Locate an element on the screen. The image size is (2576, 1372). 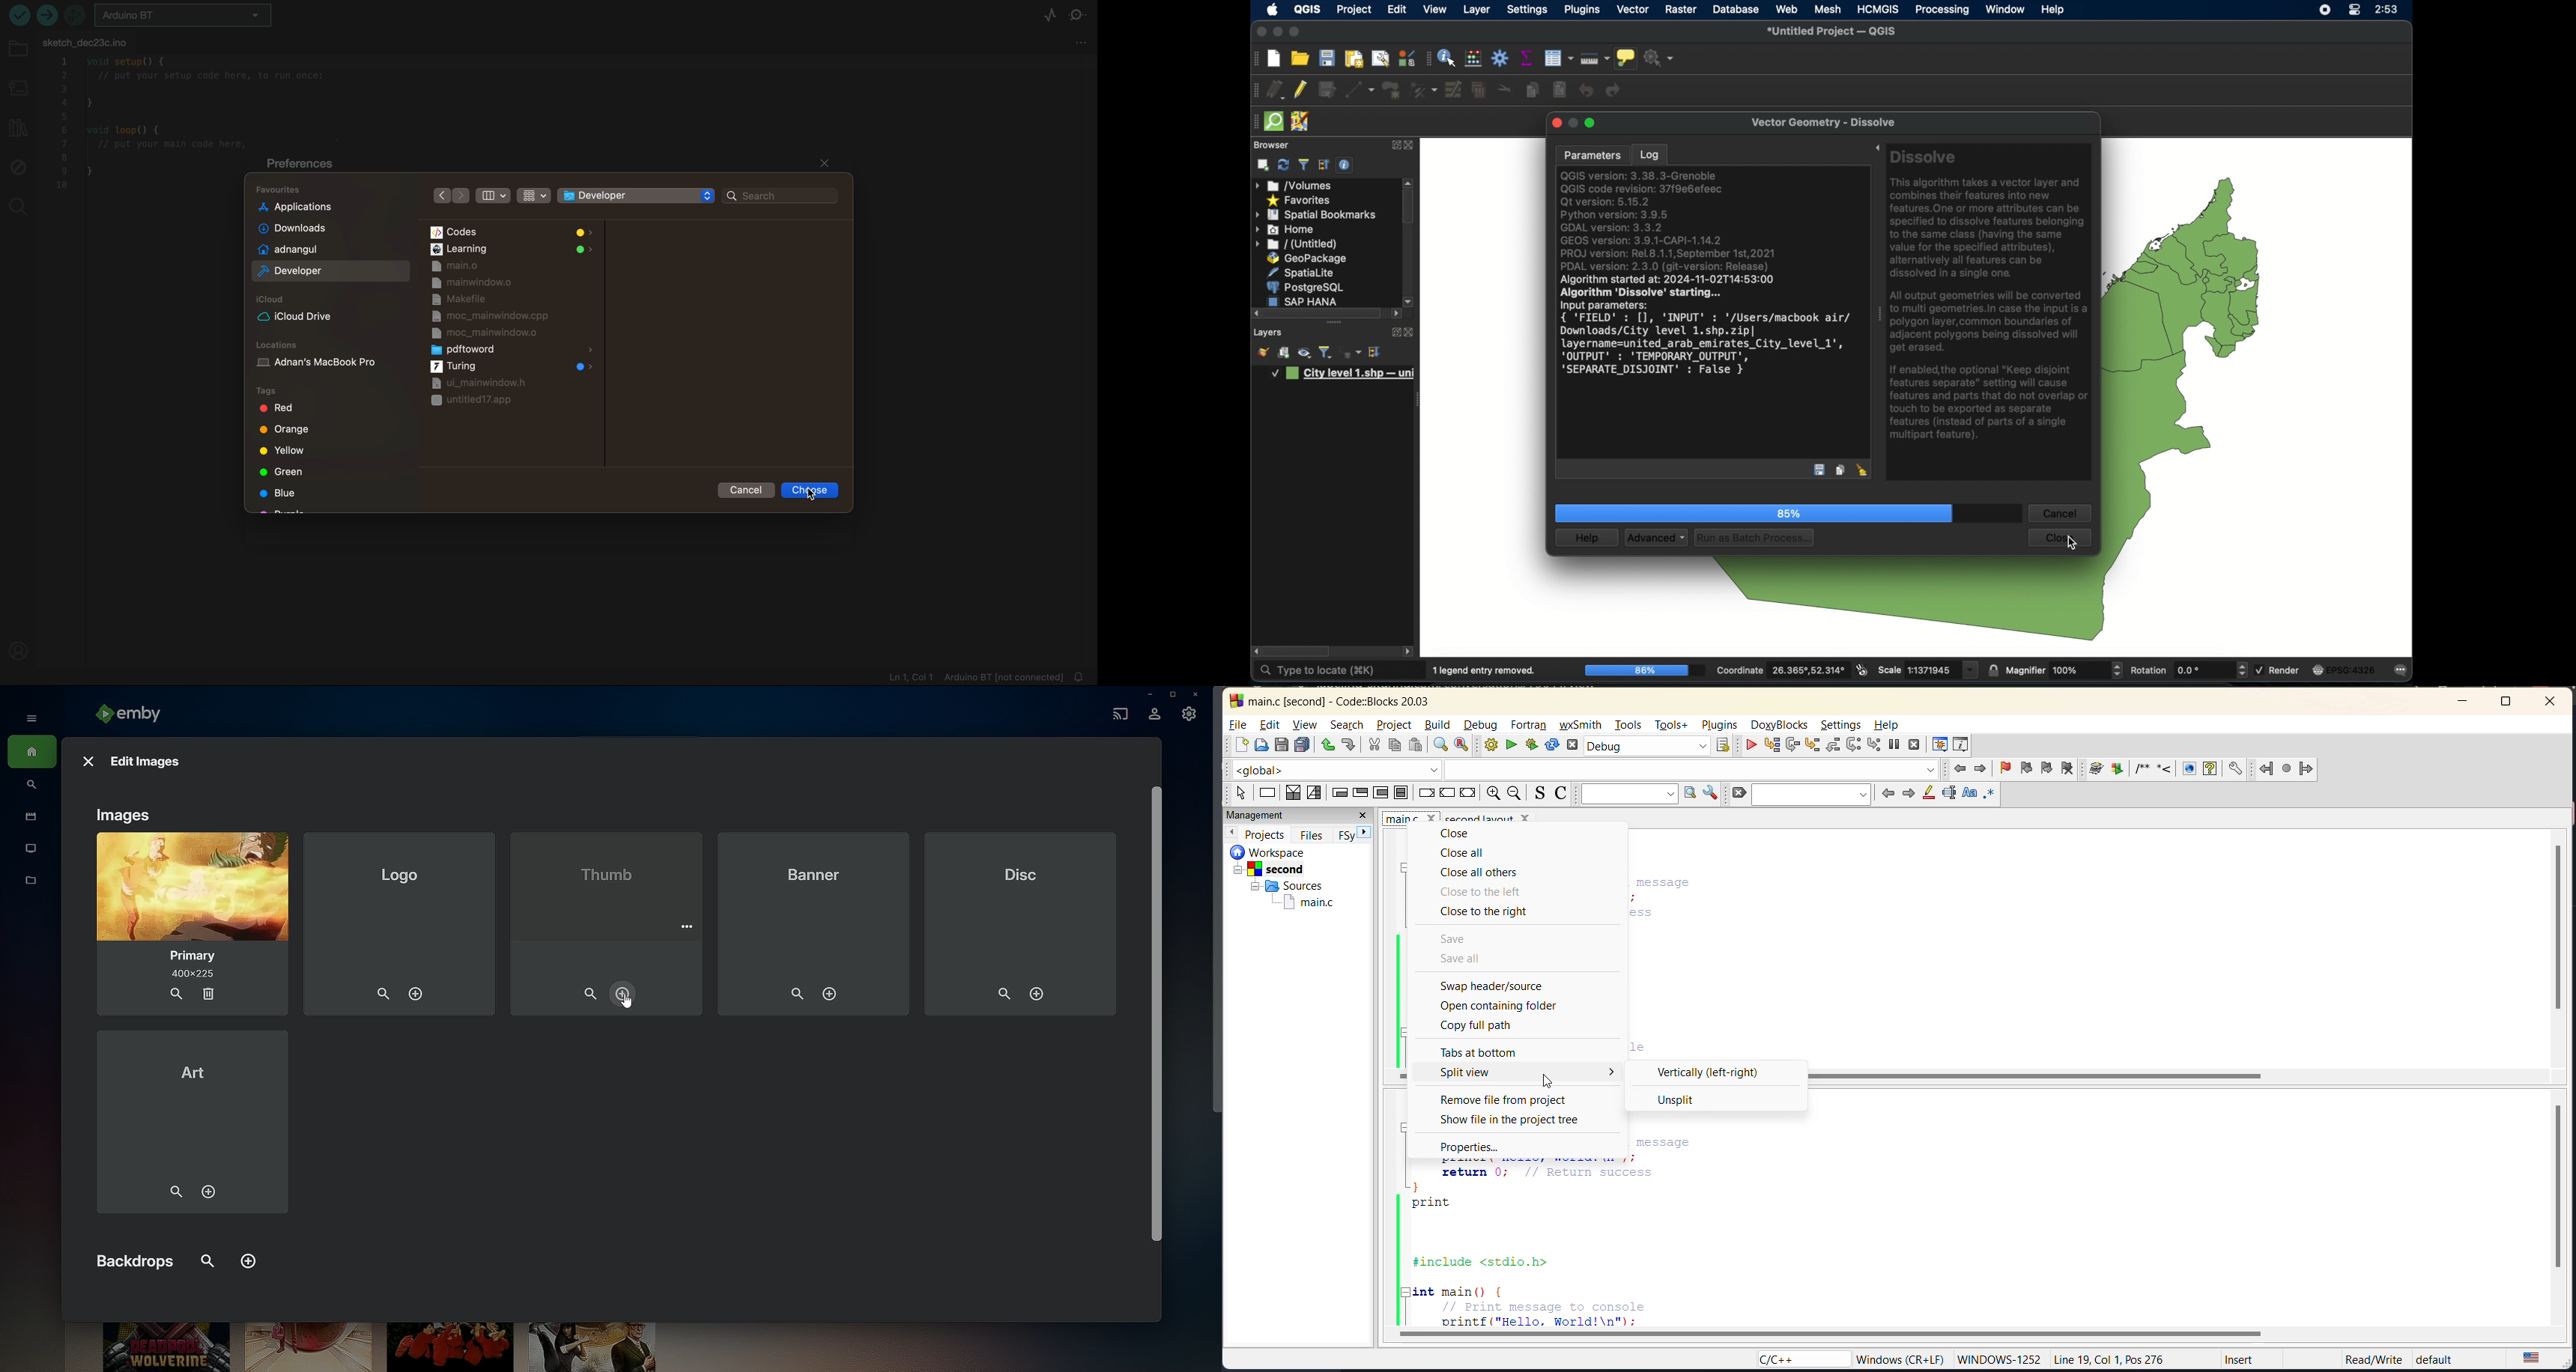
next is located at coordinates (1364, 831).